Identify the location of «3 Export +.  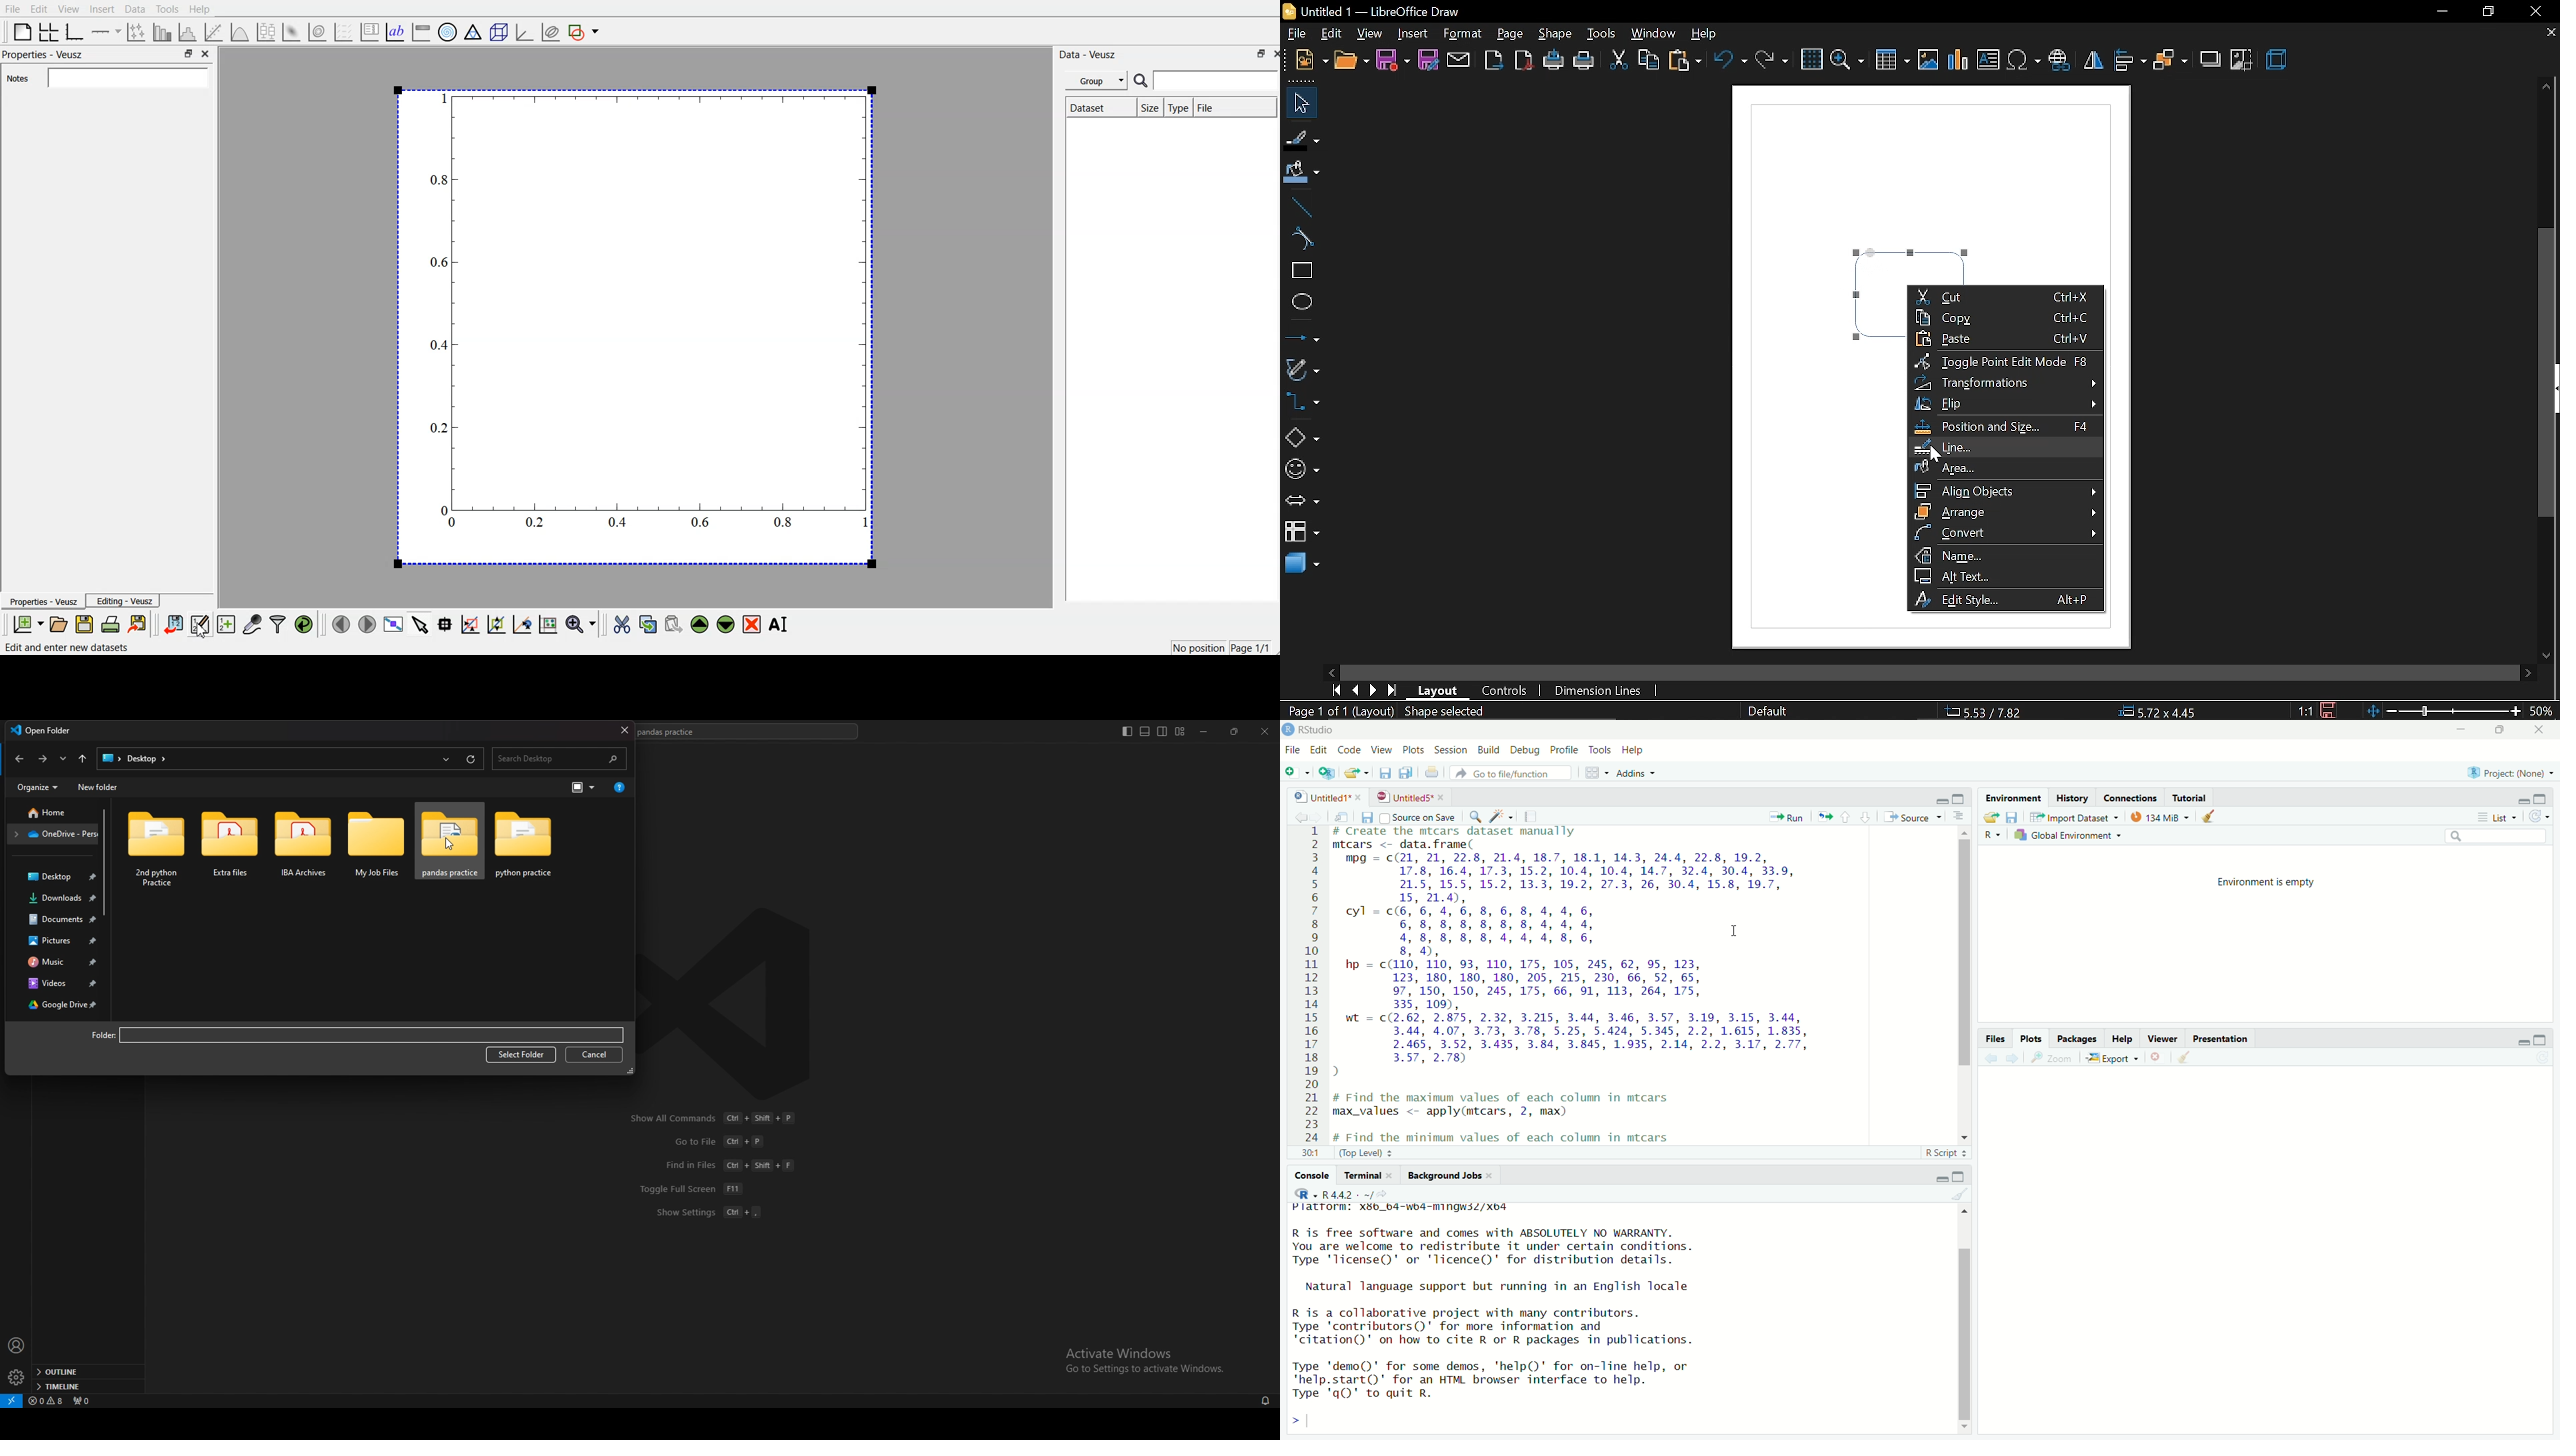
(2114, 1057).